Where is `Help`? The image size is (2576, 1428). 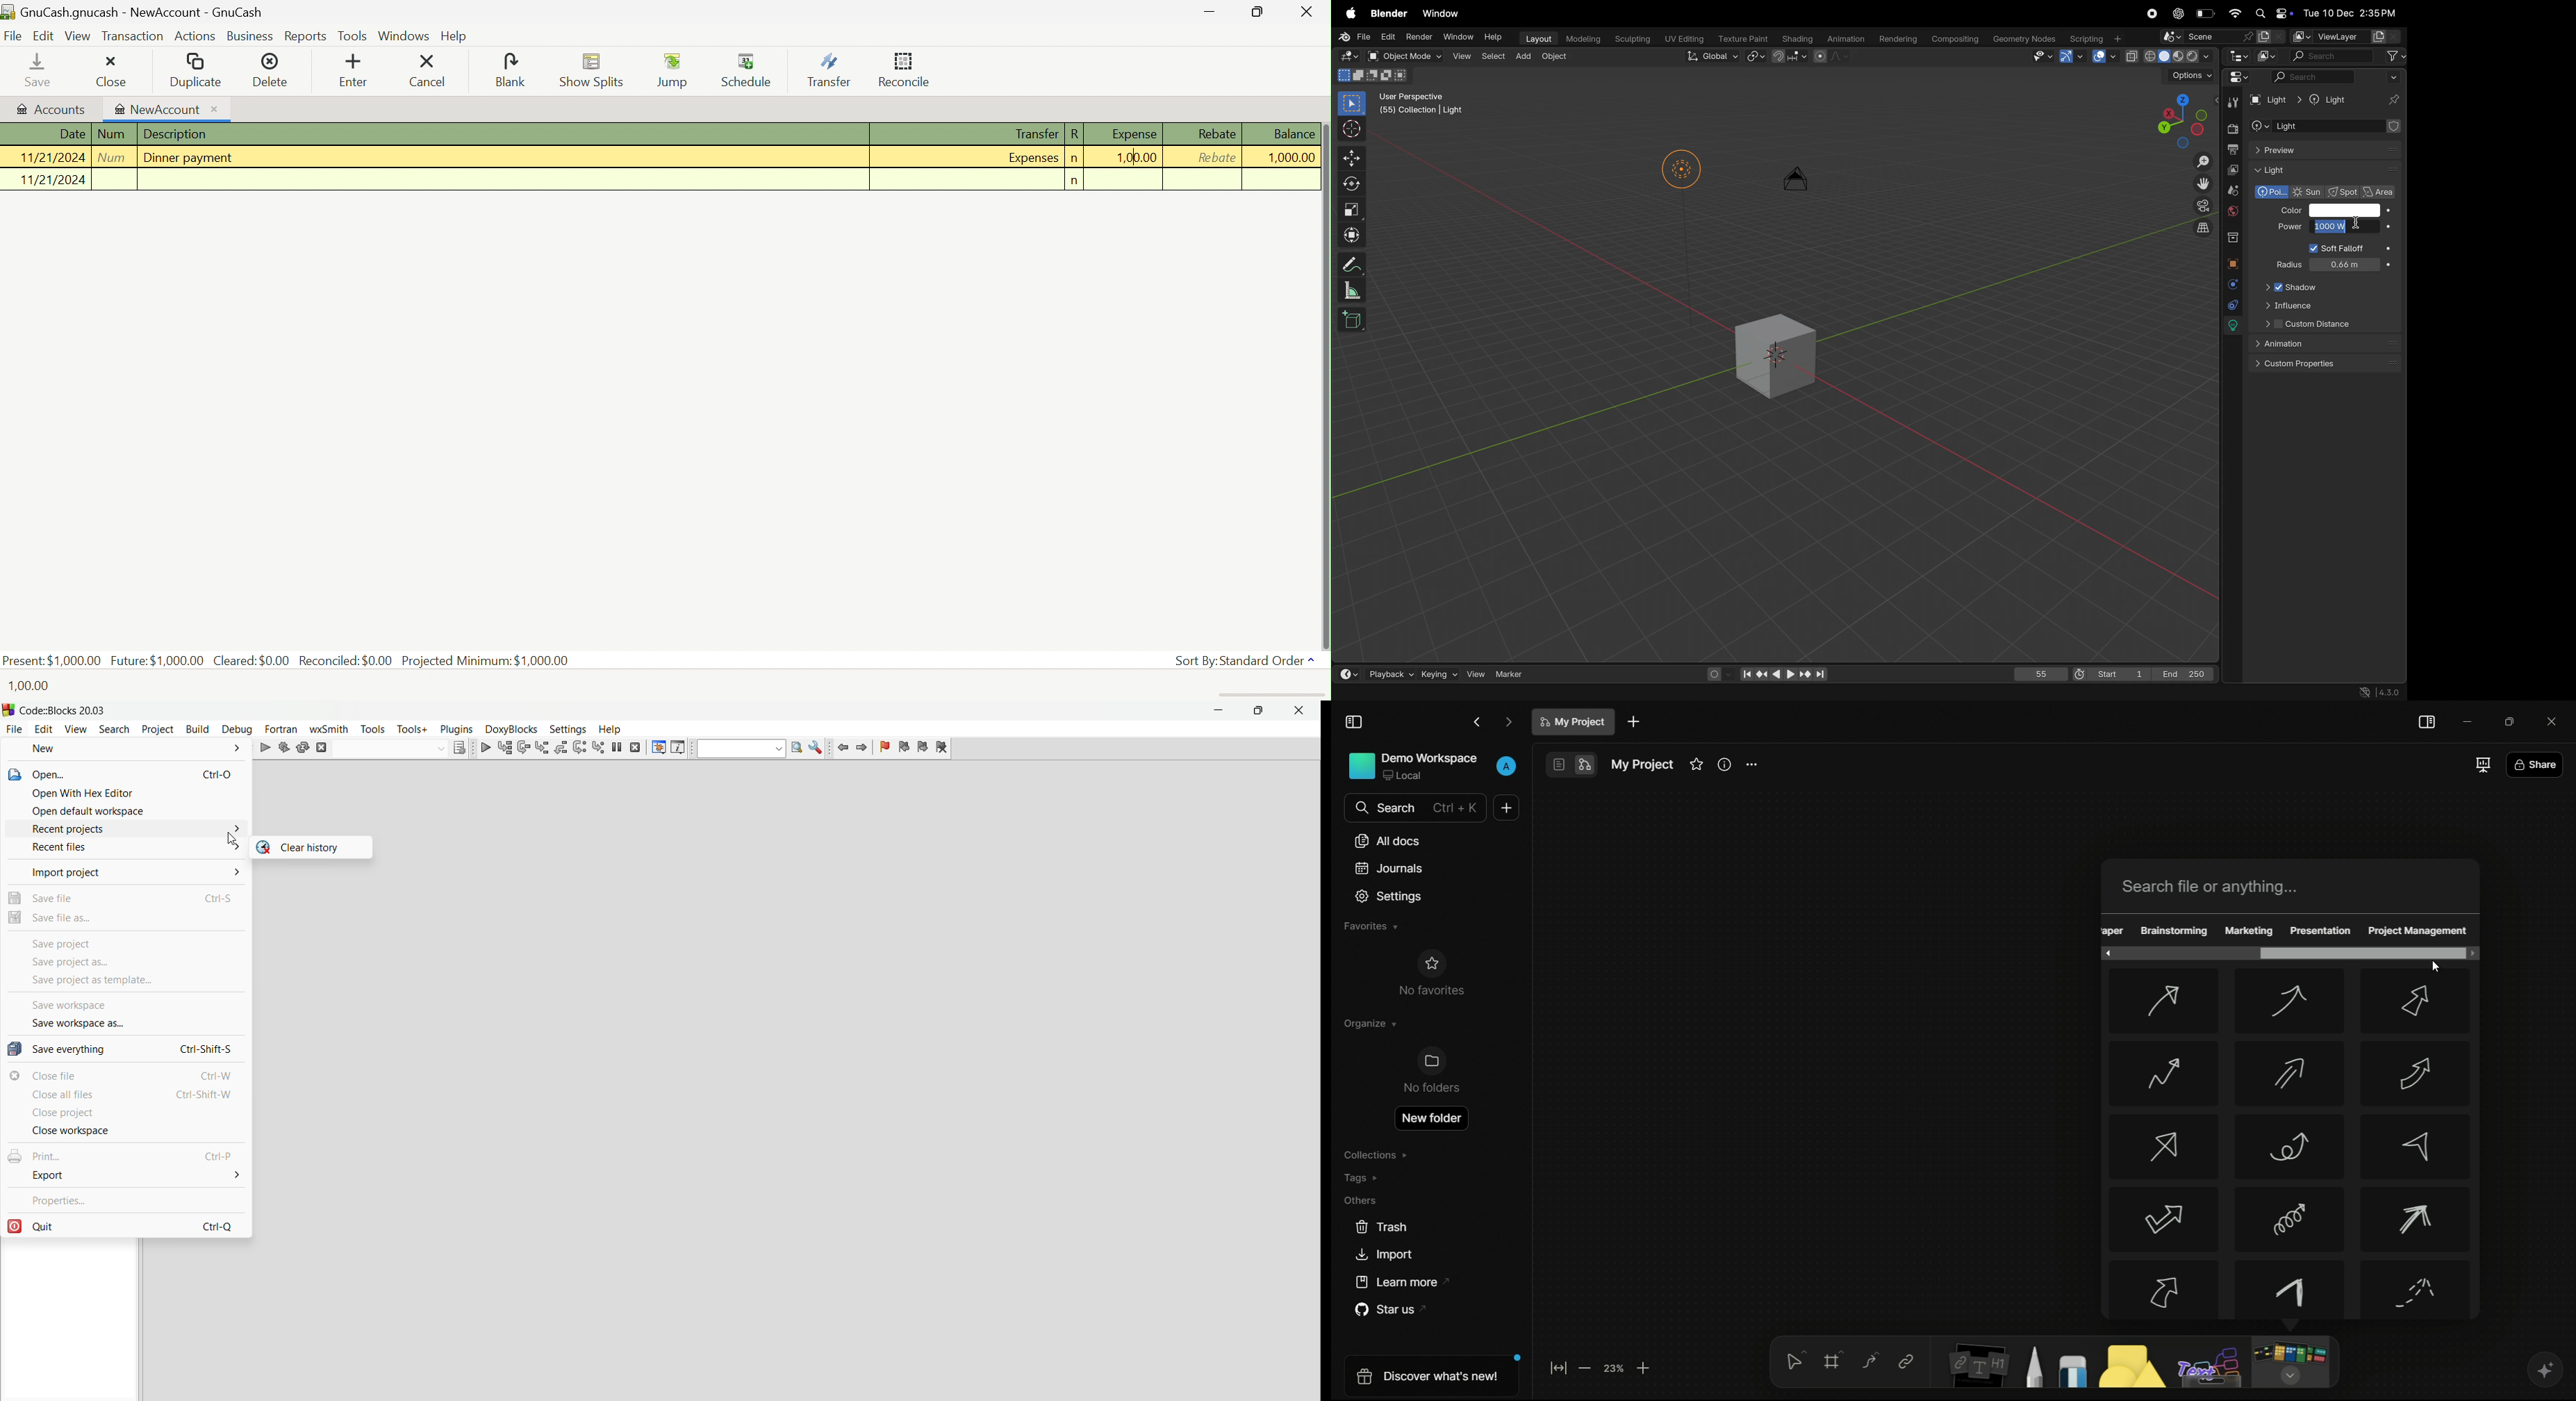 Help is located at coordinates (1494, 38).